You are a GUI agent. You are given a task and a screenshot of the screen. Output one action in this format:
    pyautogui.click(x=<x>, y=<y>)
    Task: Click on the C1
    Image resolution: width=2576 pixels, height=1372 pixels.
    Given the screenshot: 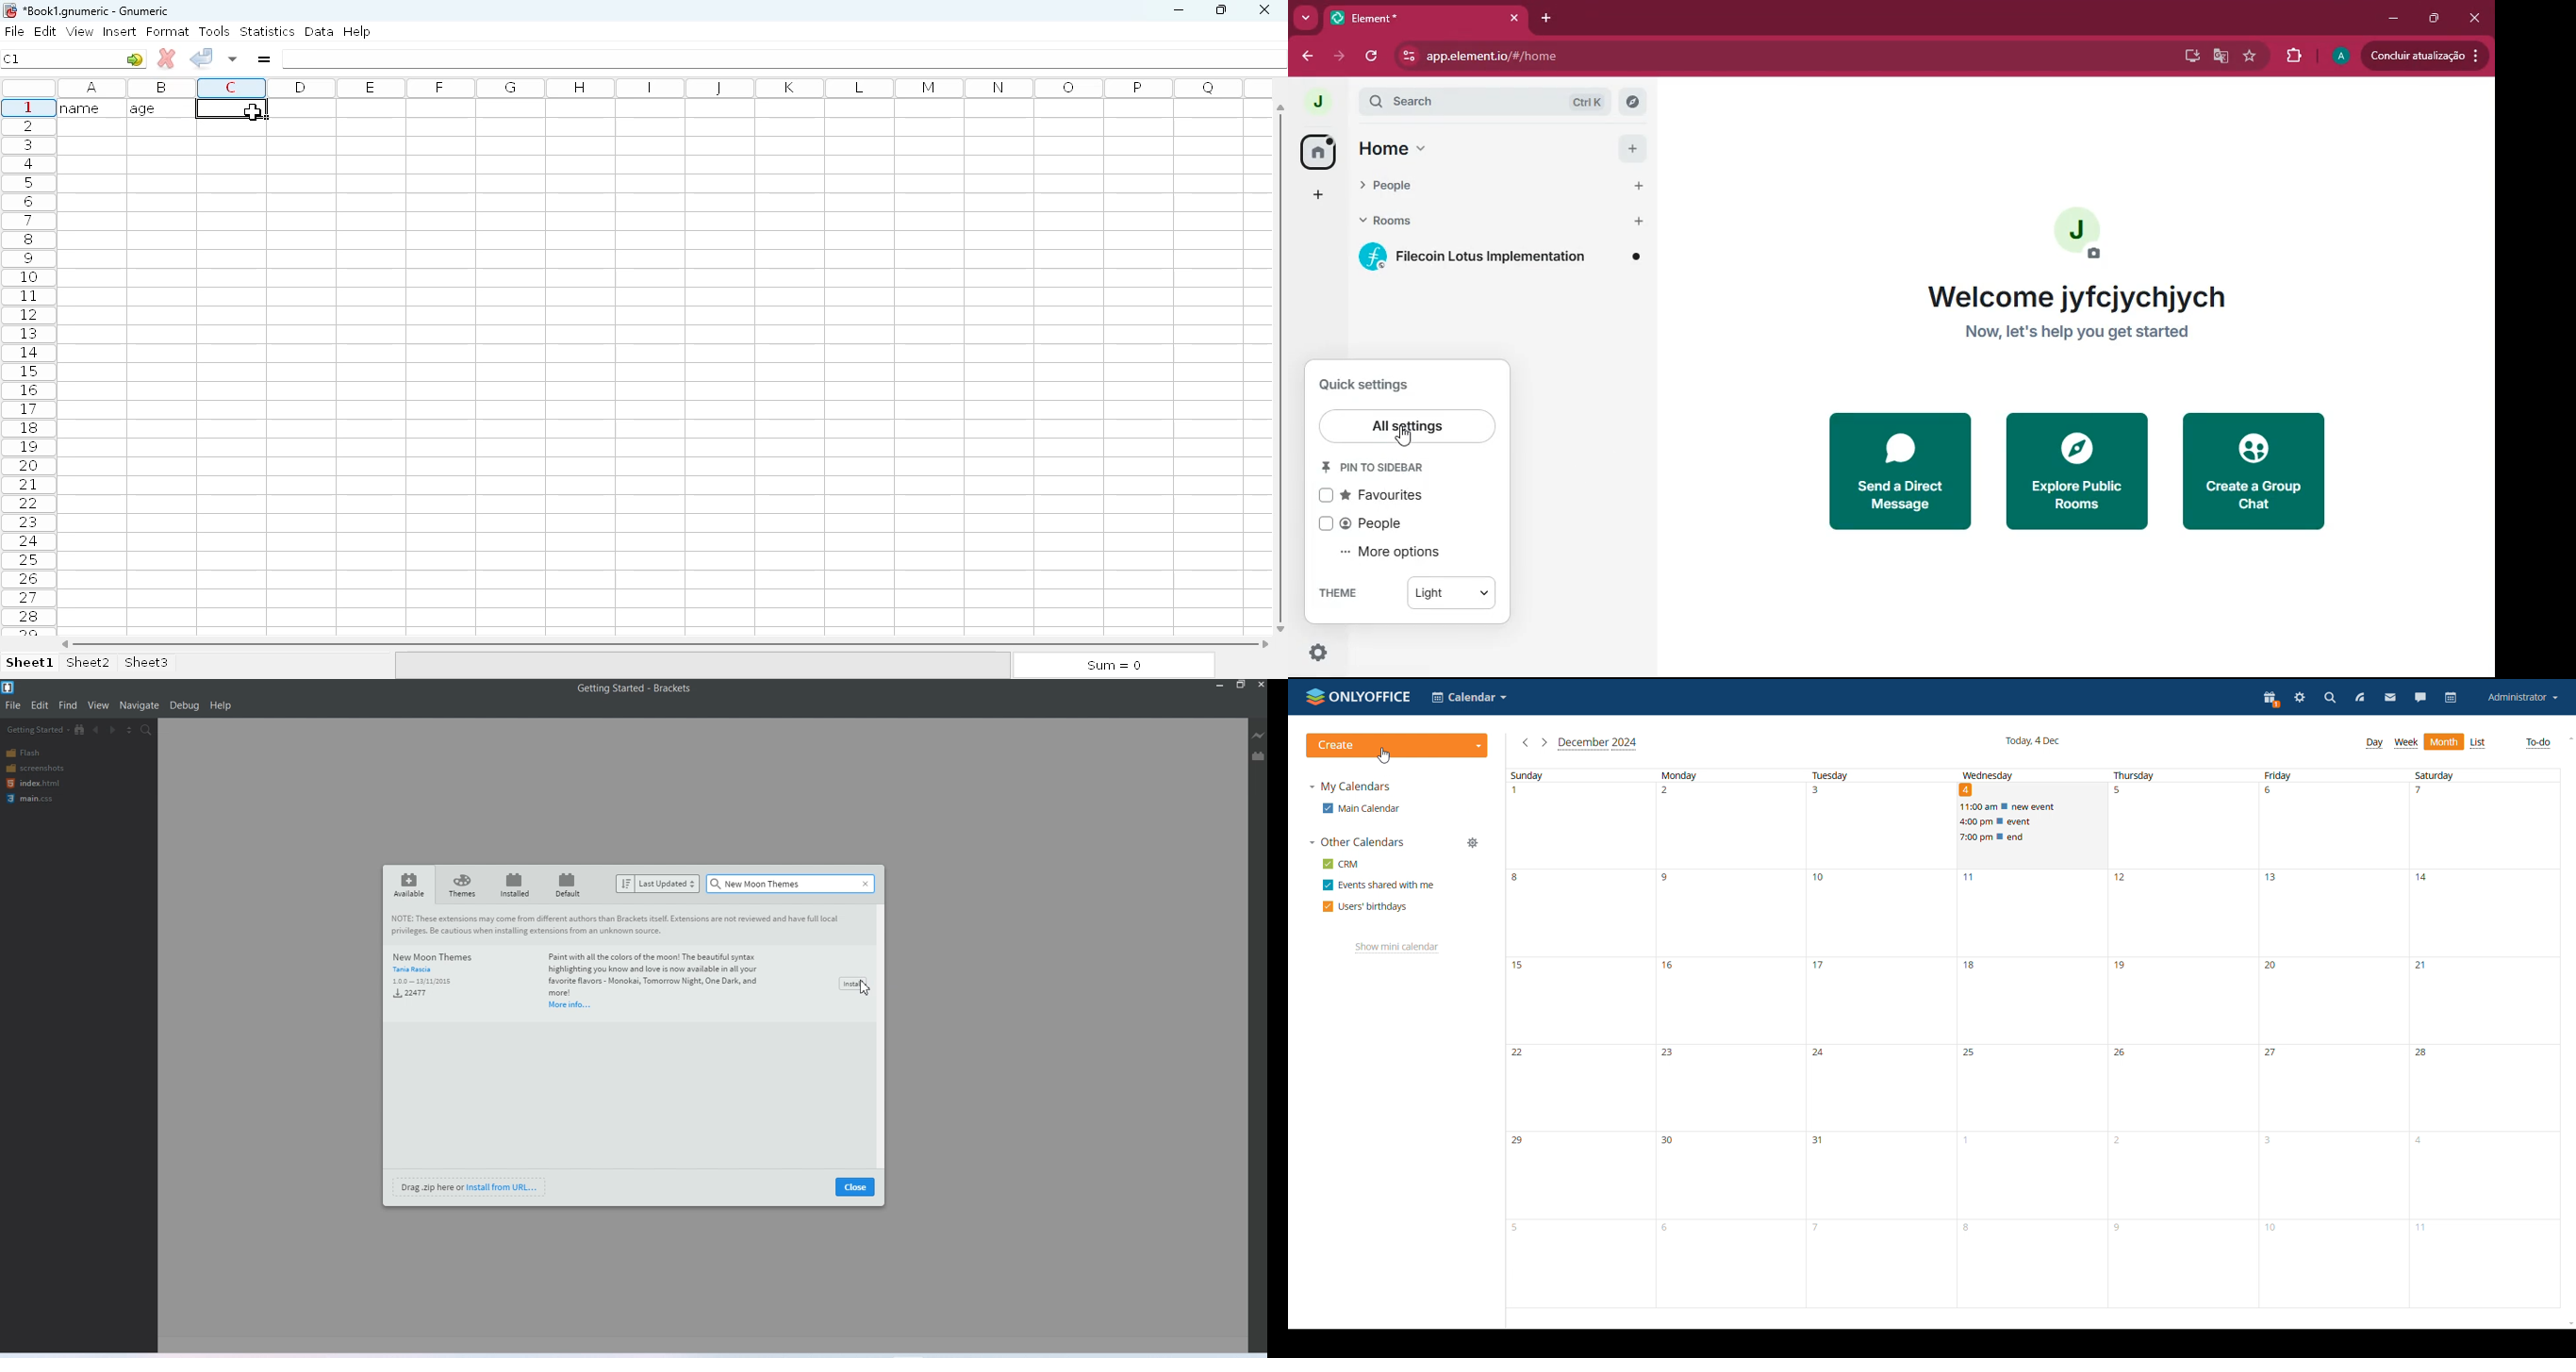 What is the action you would take?
    pyautogui.click(x=11, y=58)
    